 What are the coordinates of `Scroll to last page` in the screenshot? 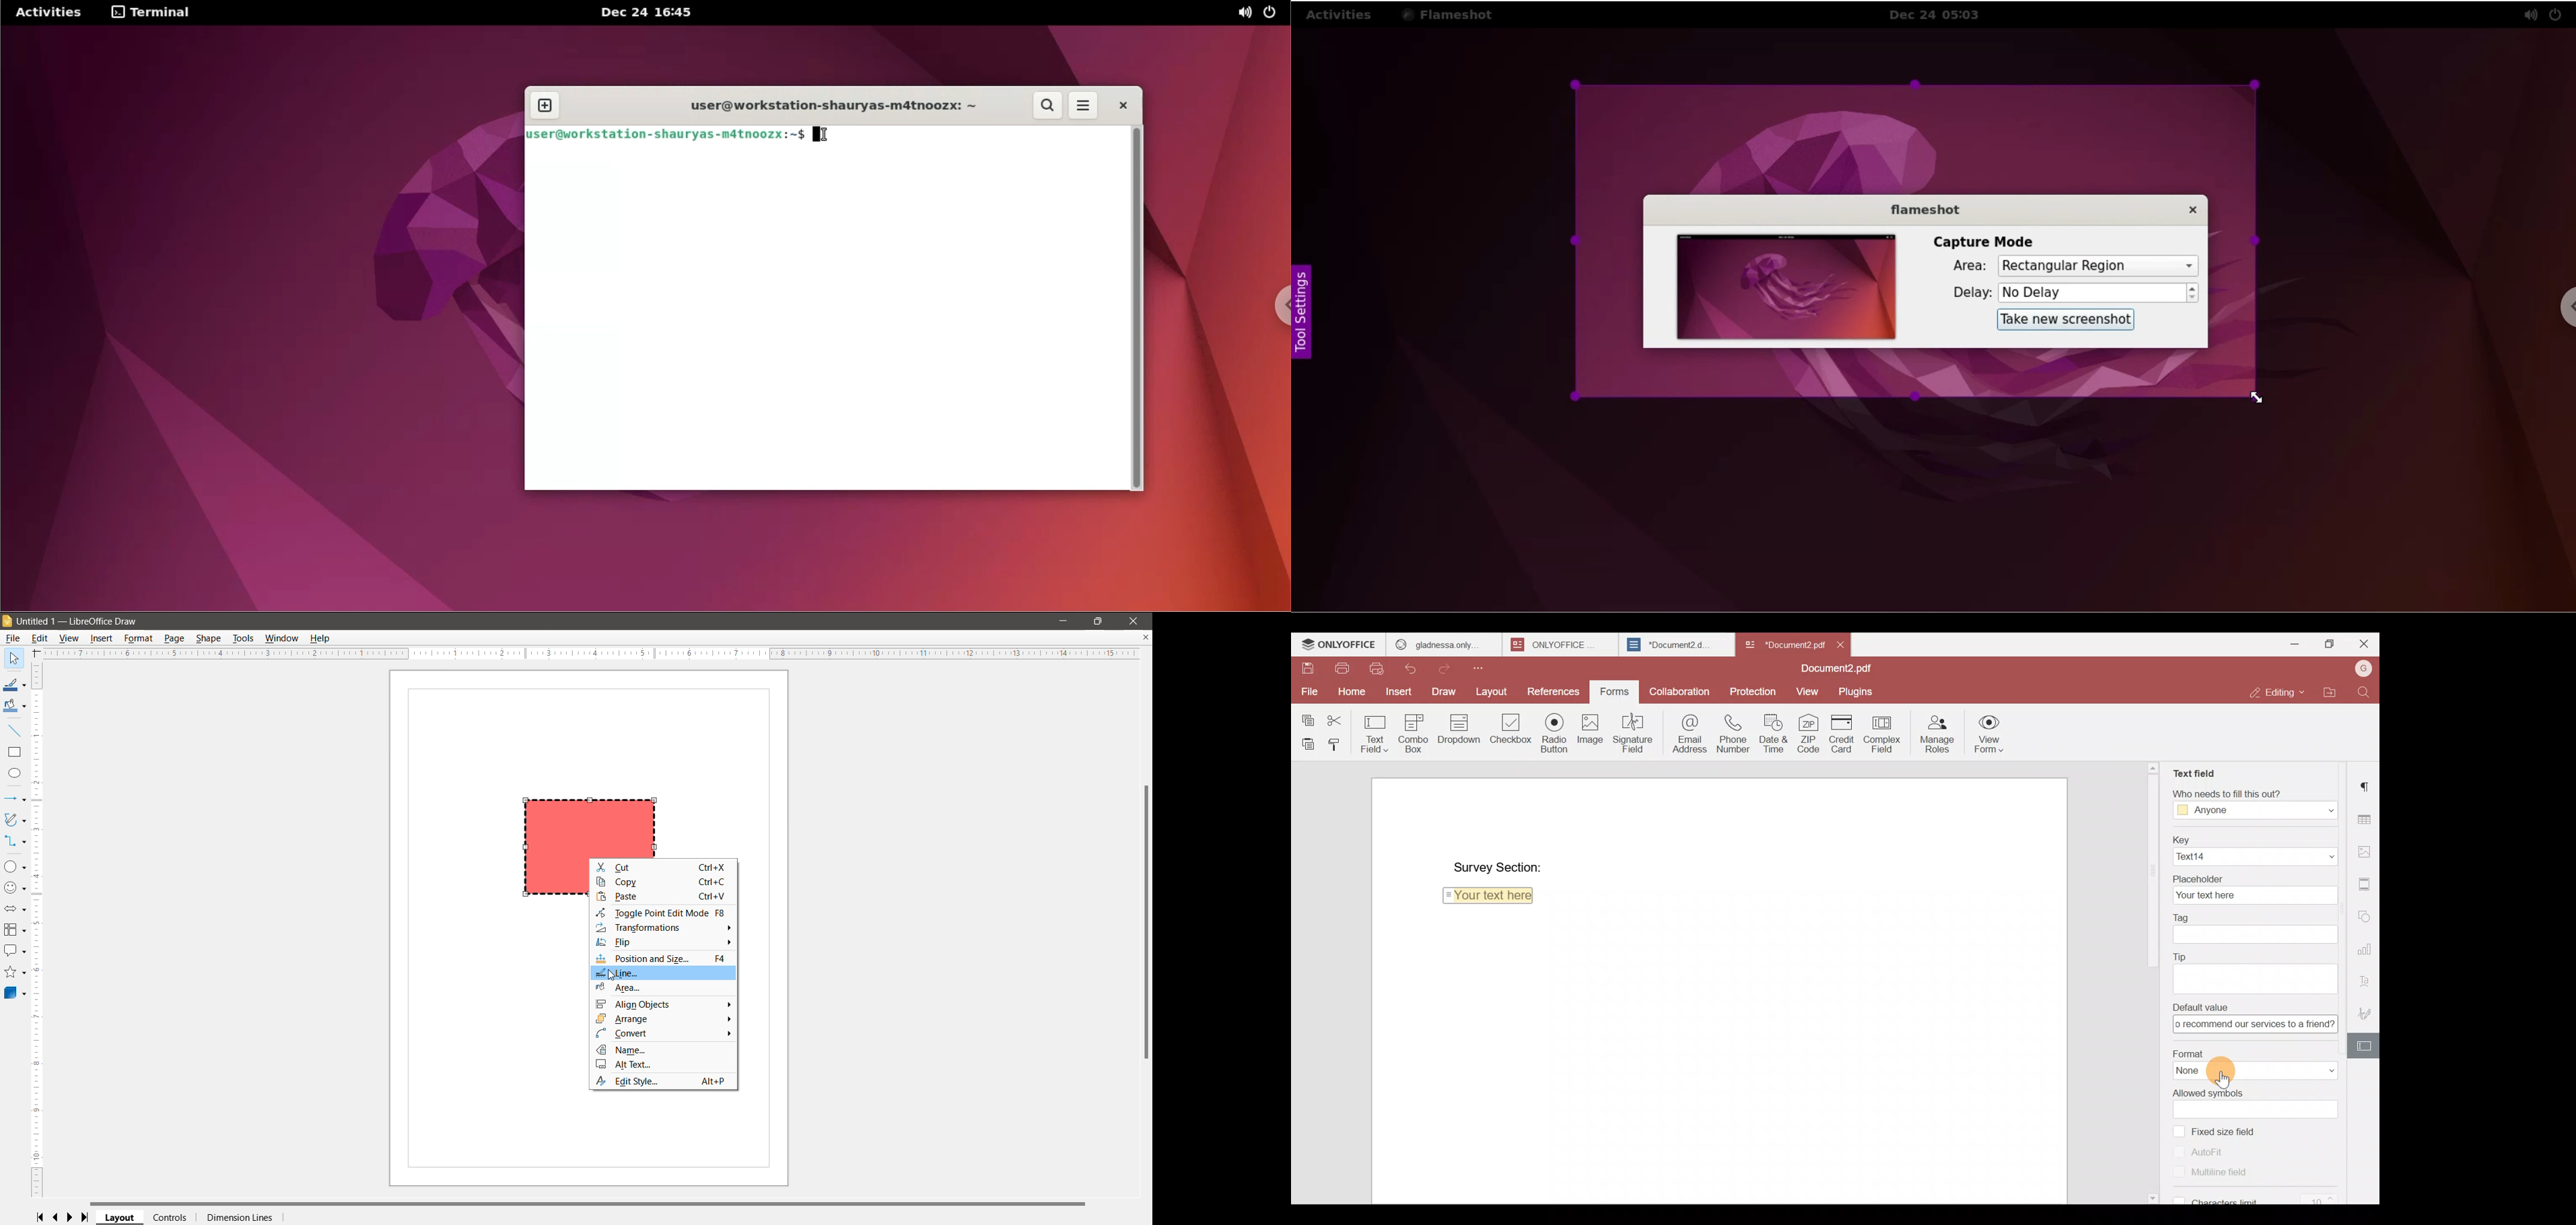 It's located at (85, 1218).